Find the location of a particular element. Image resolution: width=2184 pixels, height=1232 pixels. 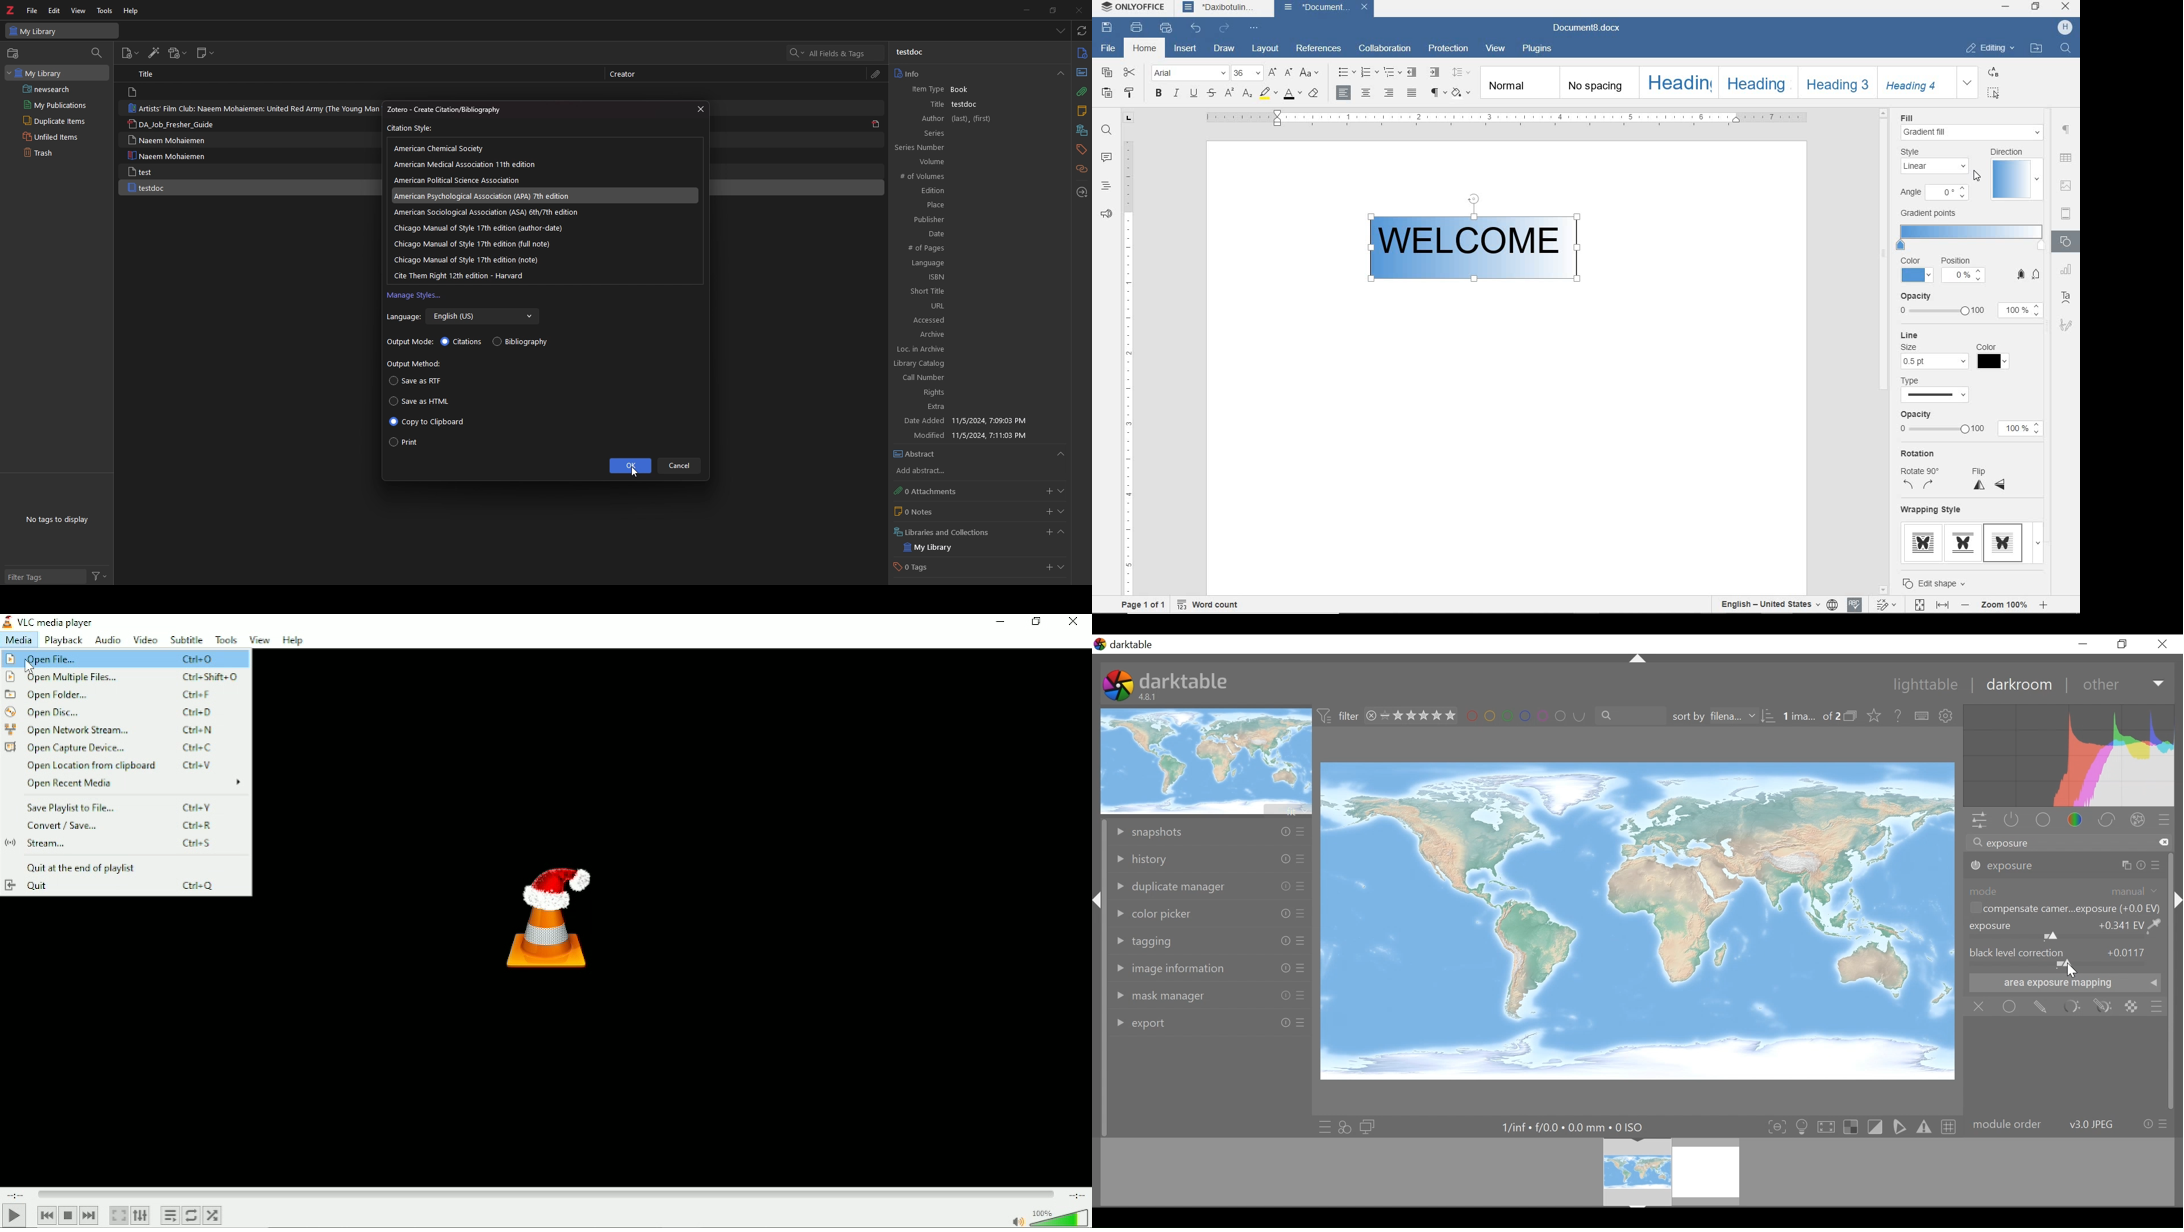

cite them right 12th edition harvard is located at coordinates (462, 275).